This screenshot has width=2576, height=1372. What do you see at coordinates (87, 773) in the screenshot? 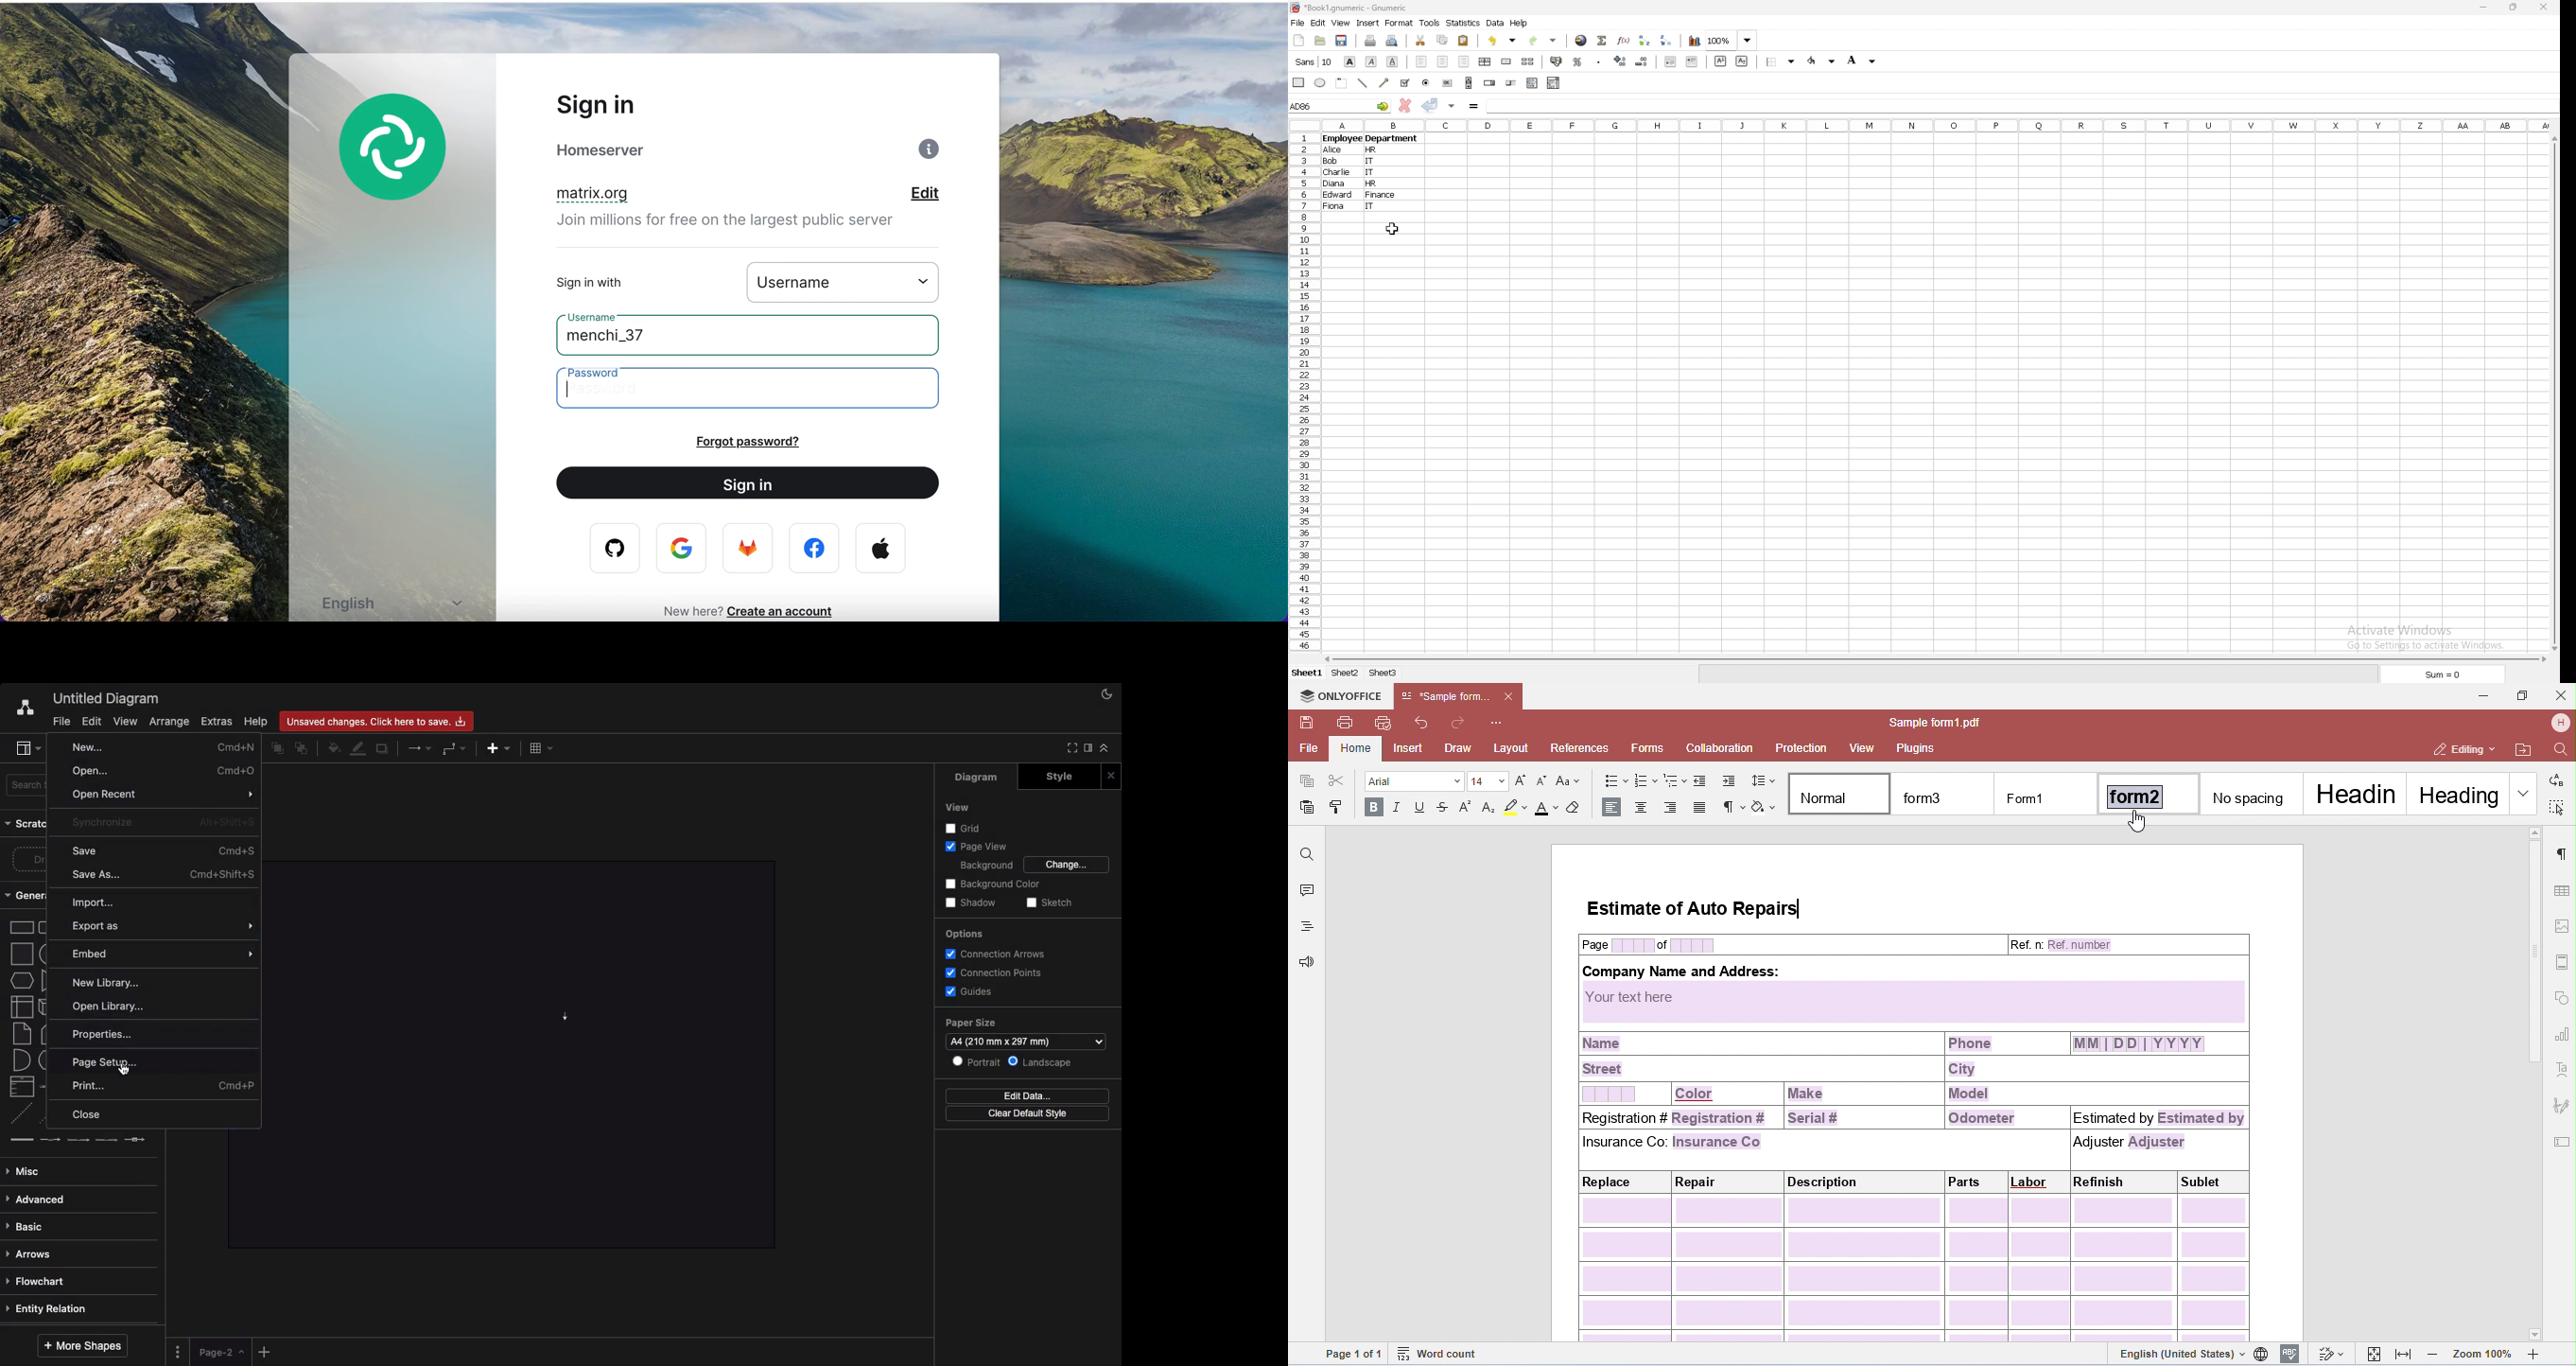
I see `Open` at bounding box center [87, 773].